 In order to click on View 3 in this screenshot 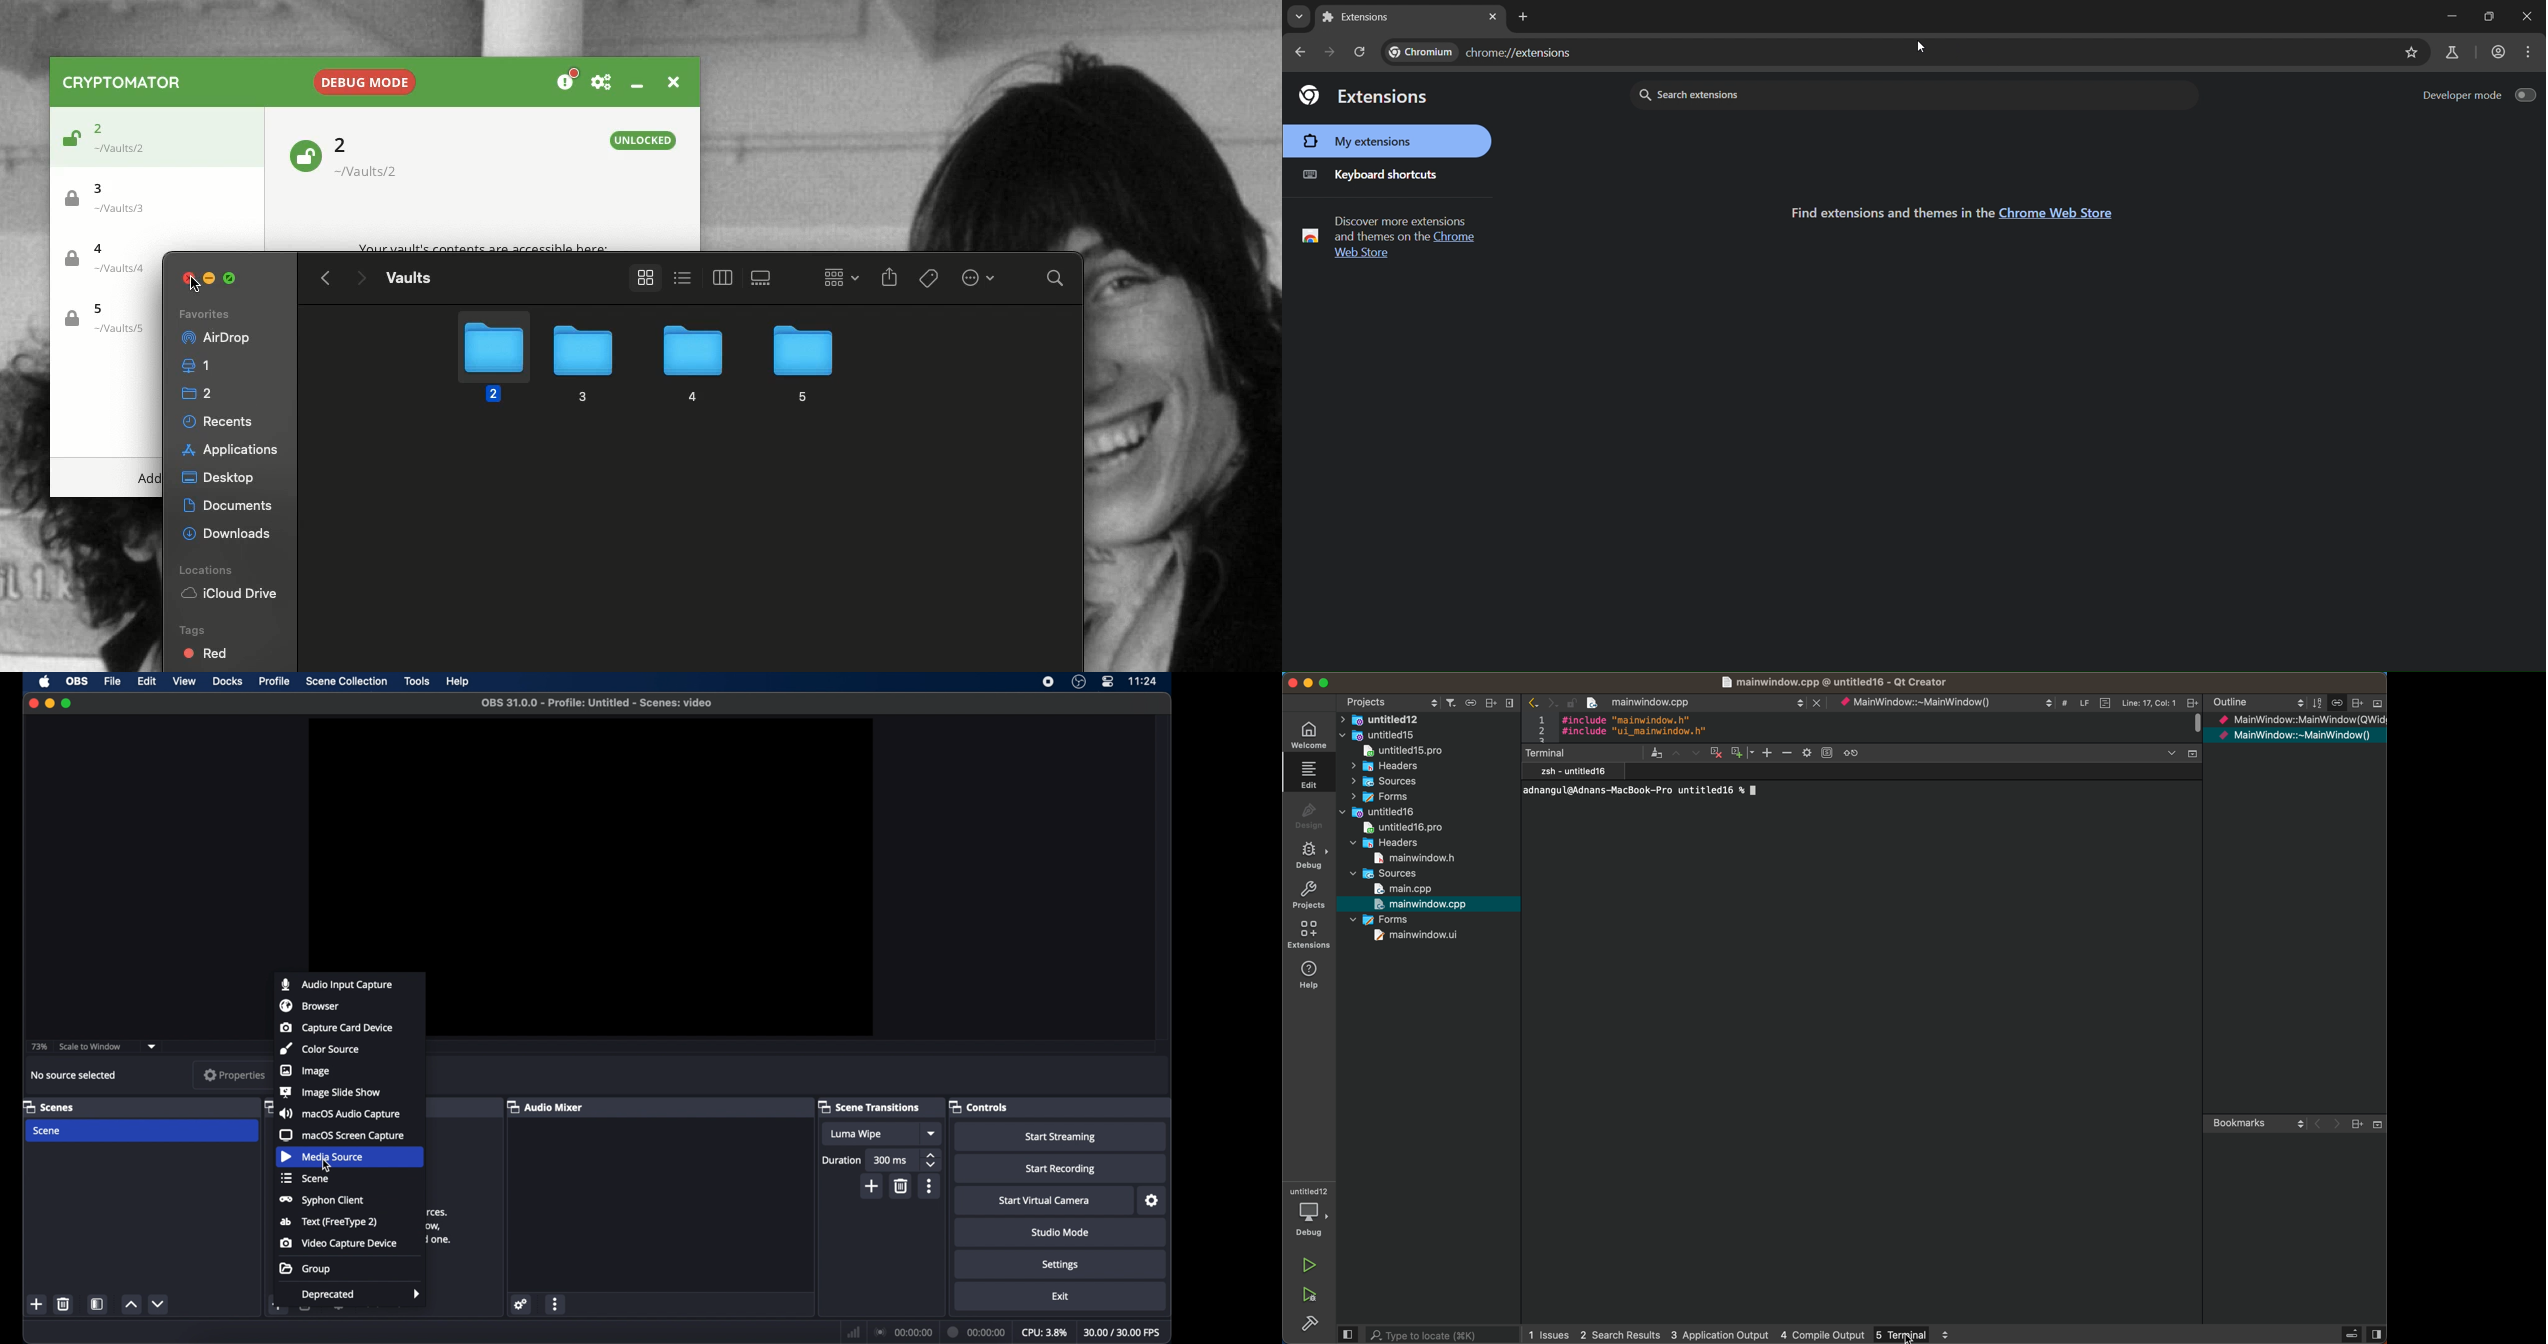, I will do `click(764, 278)`.